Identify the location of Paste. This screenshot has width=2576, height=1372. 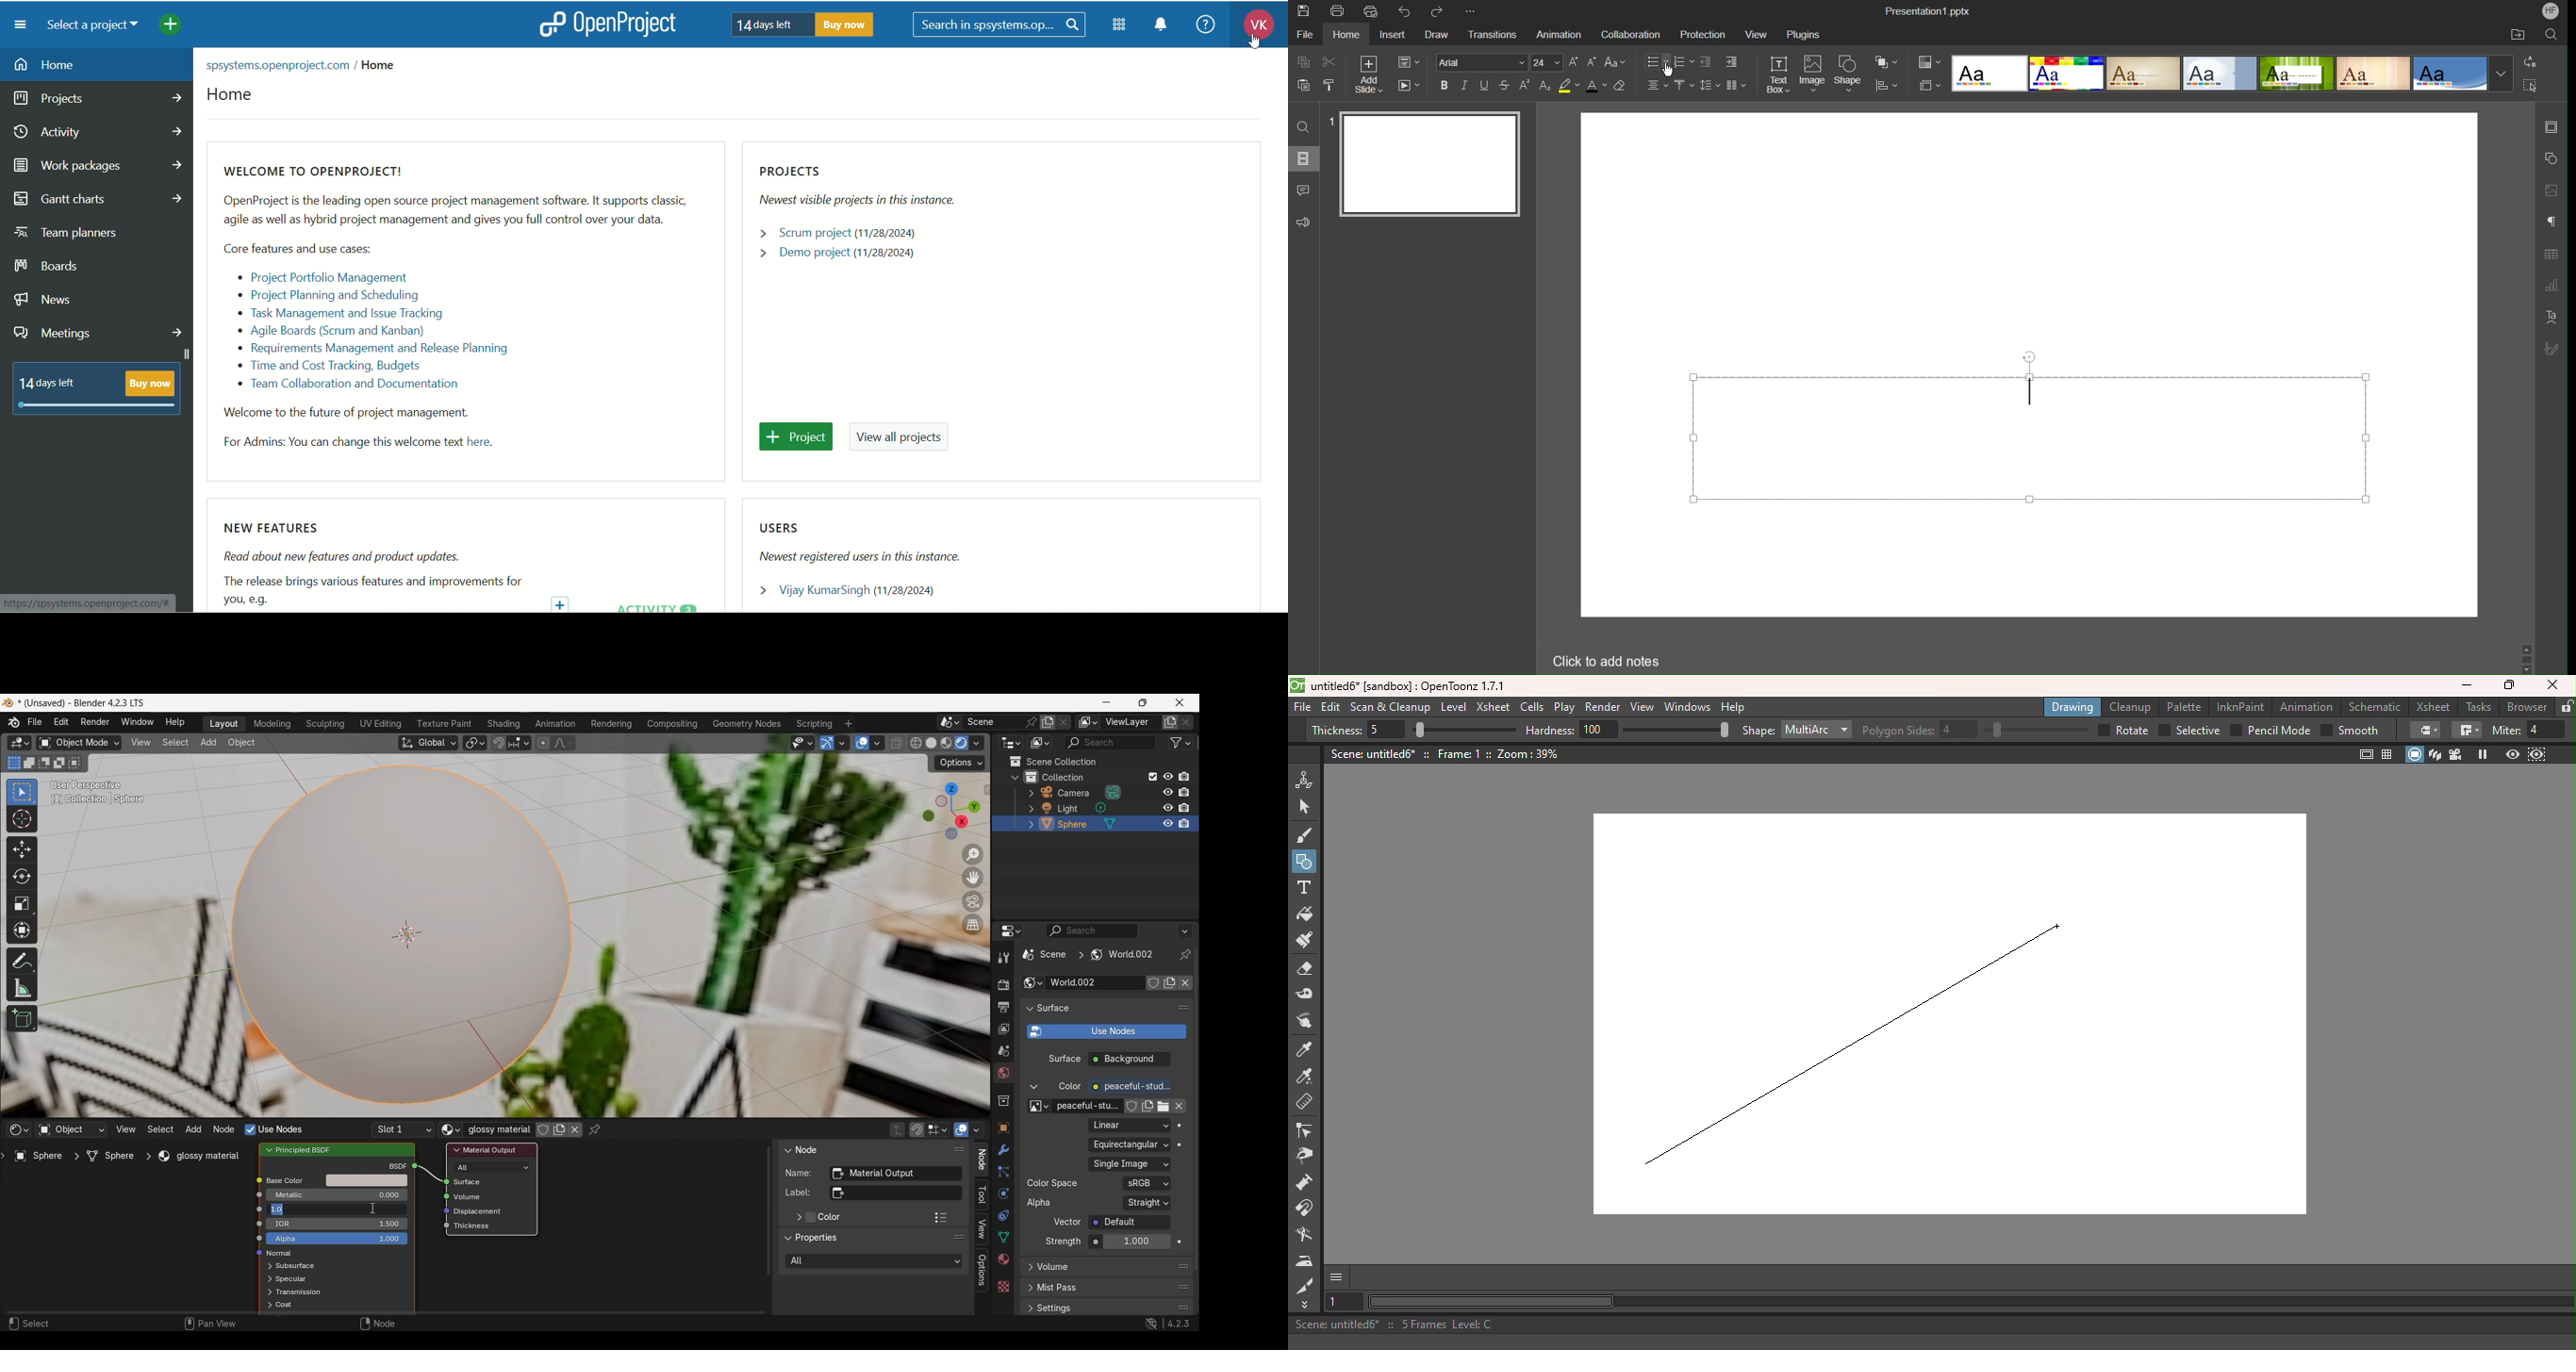
(1301, 85).